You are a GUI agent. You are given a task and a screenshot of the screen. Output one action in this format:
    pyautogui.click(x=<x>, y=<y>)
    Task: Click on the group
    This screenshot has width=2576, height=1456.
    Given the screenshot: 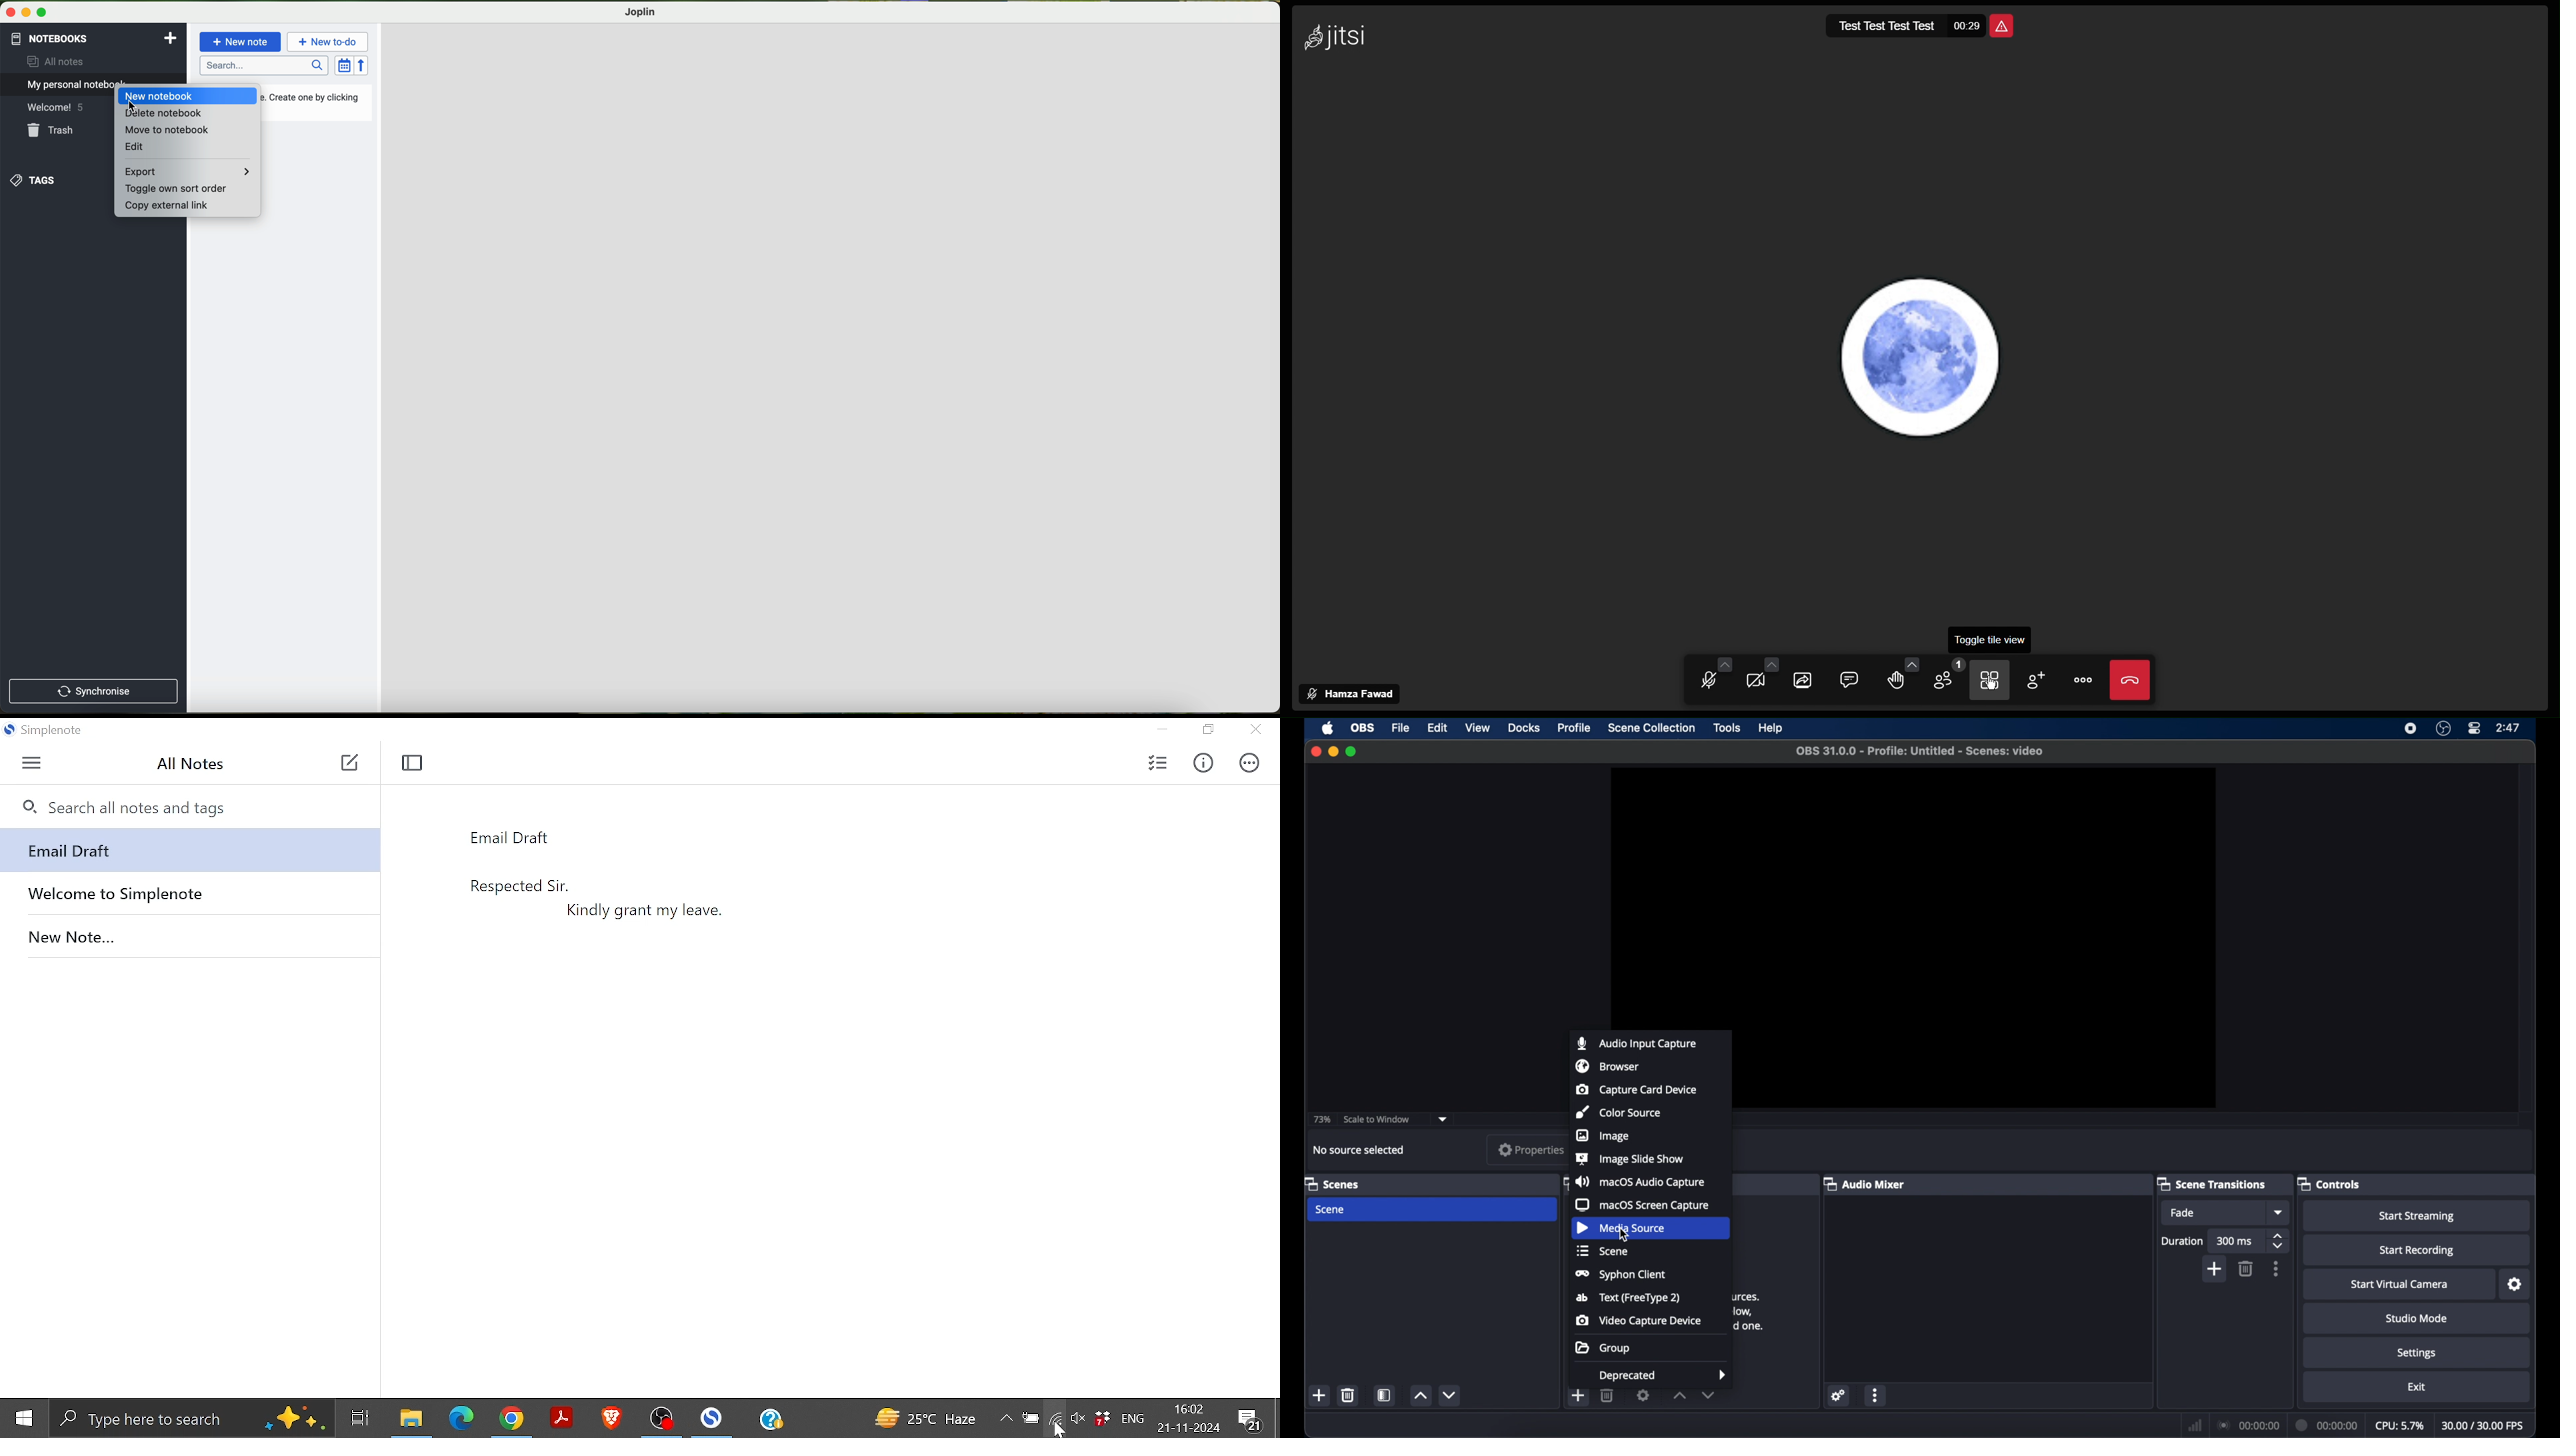 What is the action you would take?
    pyautogui.click(x=1603, y=1347)
    